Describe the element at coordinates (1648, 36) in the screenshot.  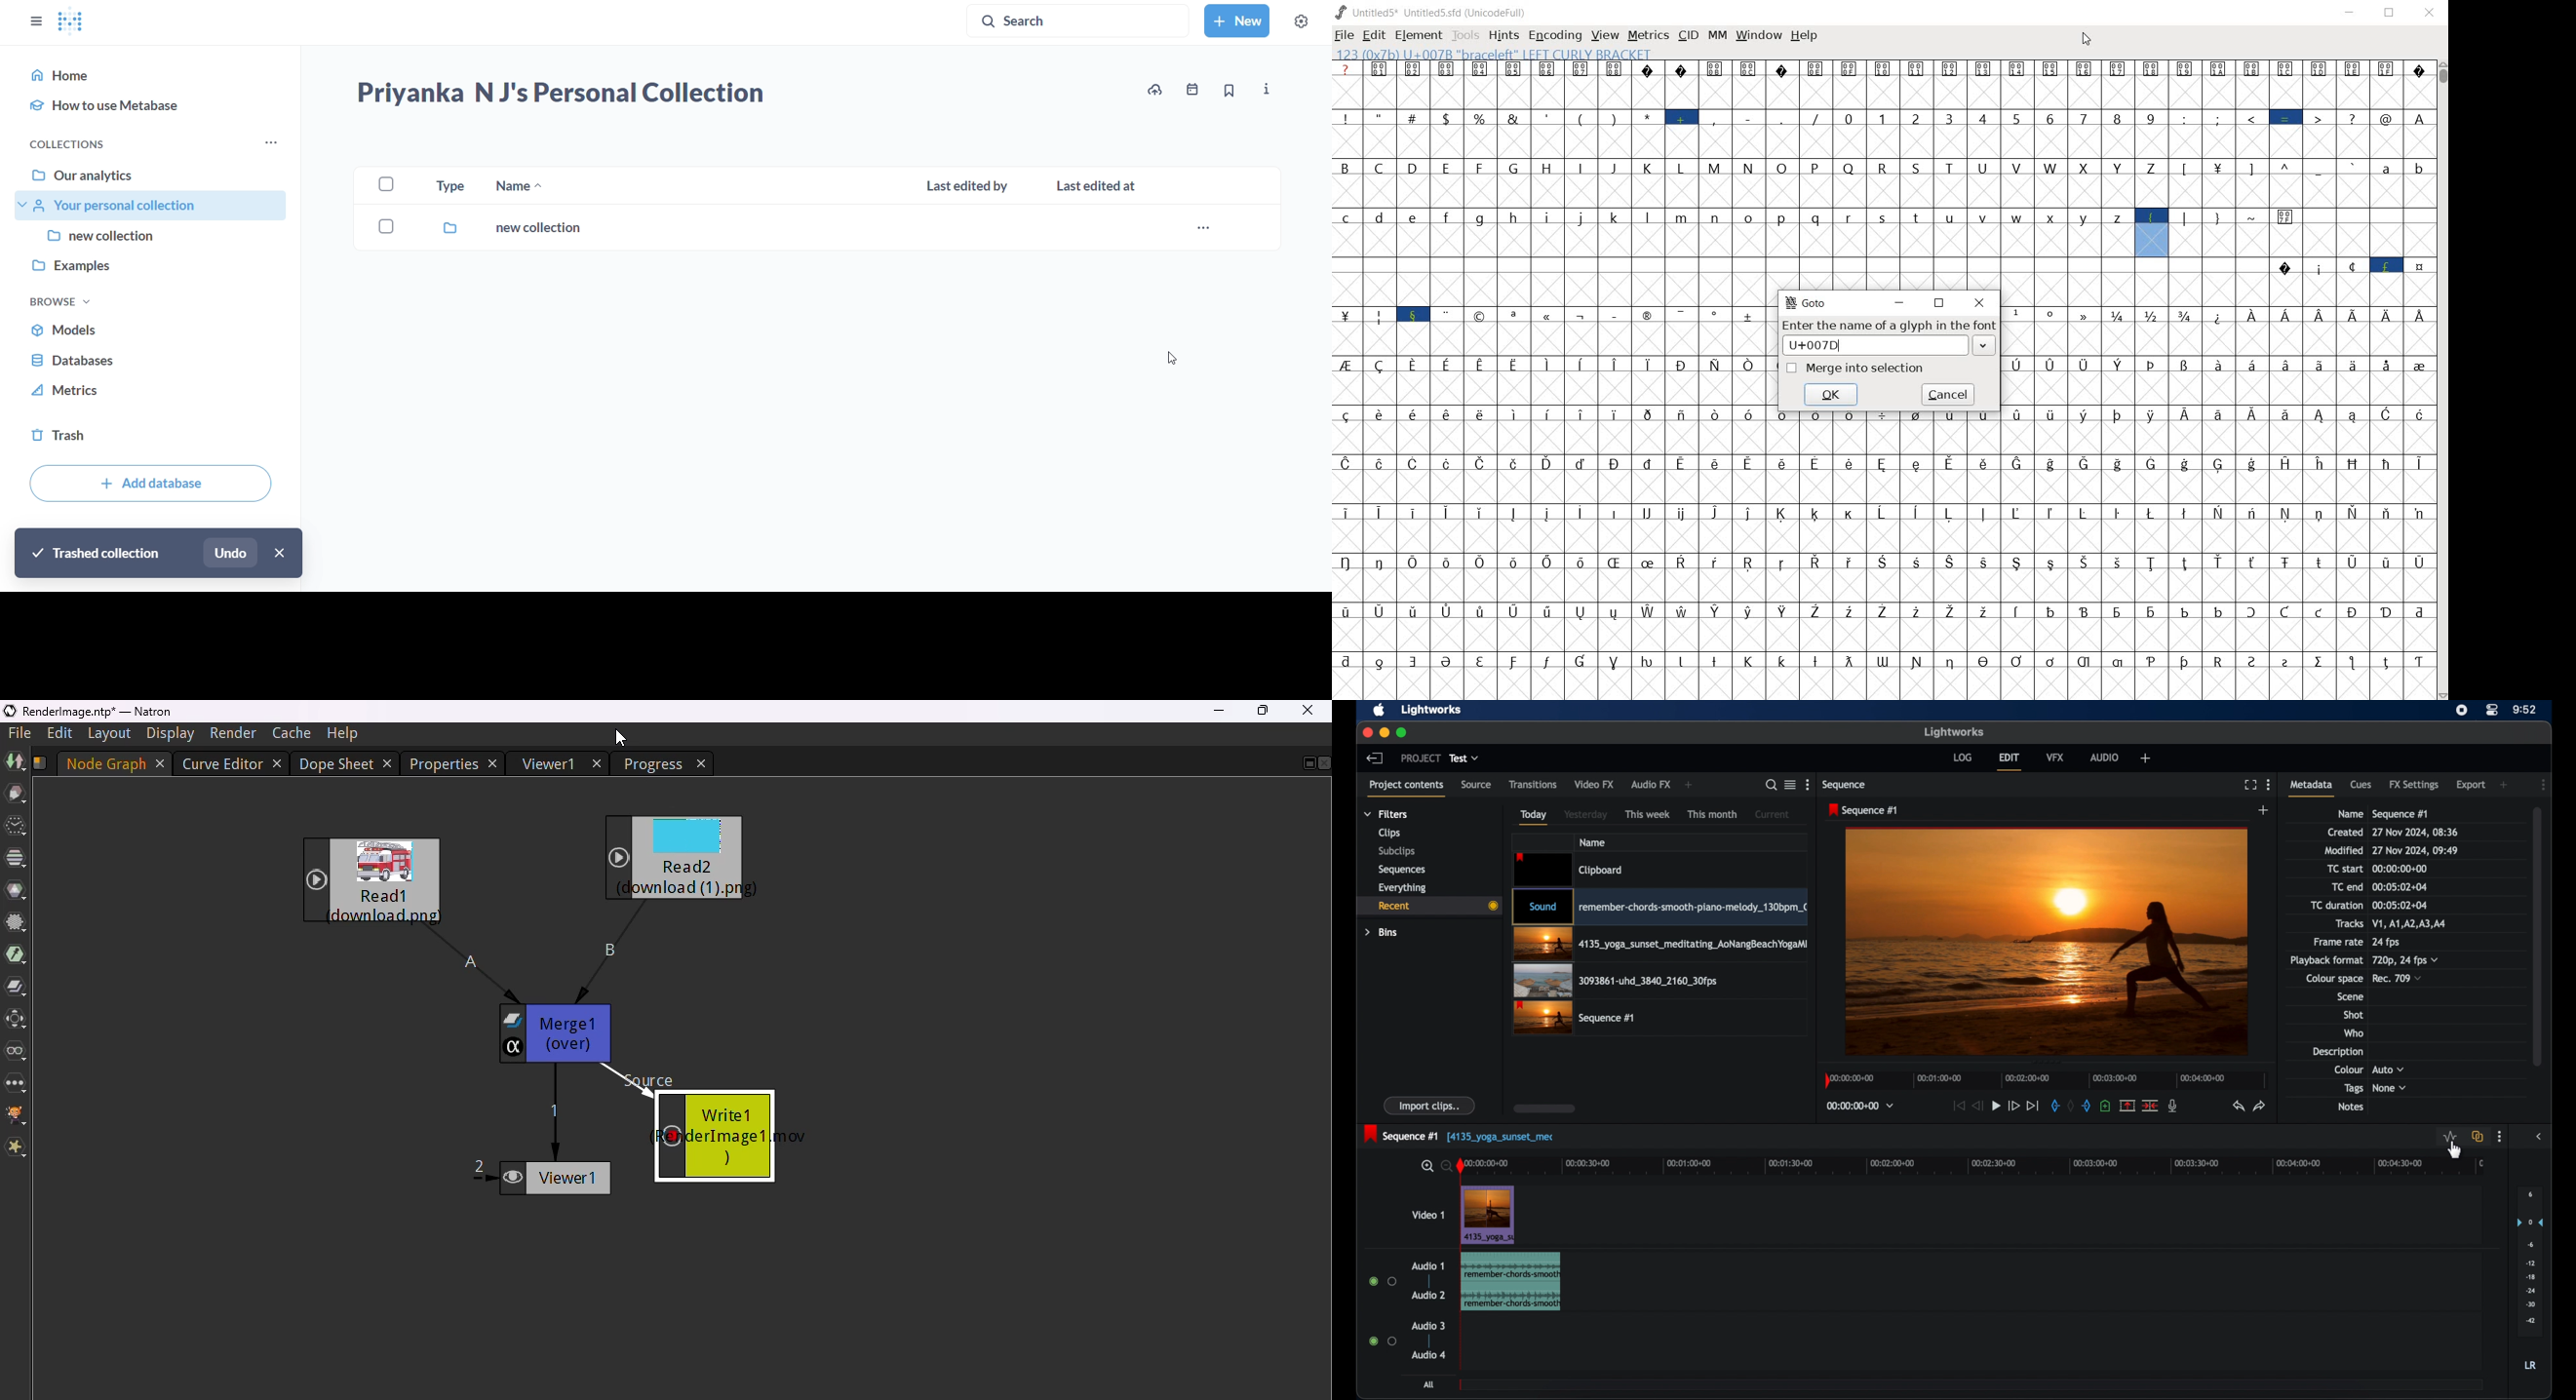
I see `METRICS` at that location.